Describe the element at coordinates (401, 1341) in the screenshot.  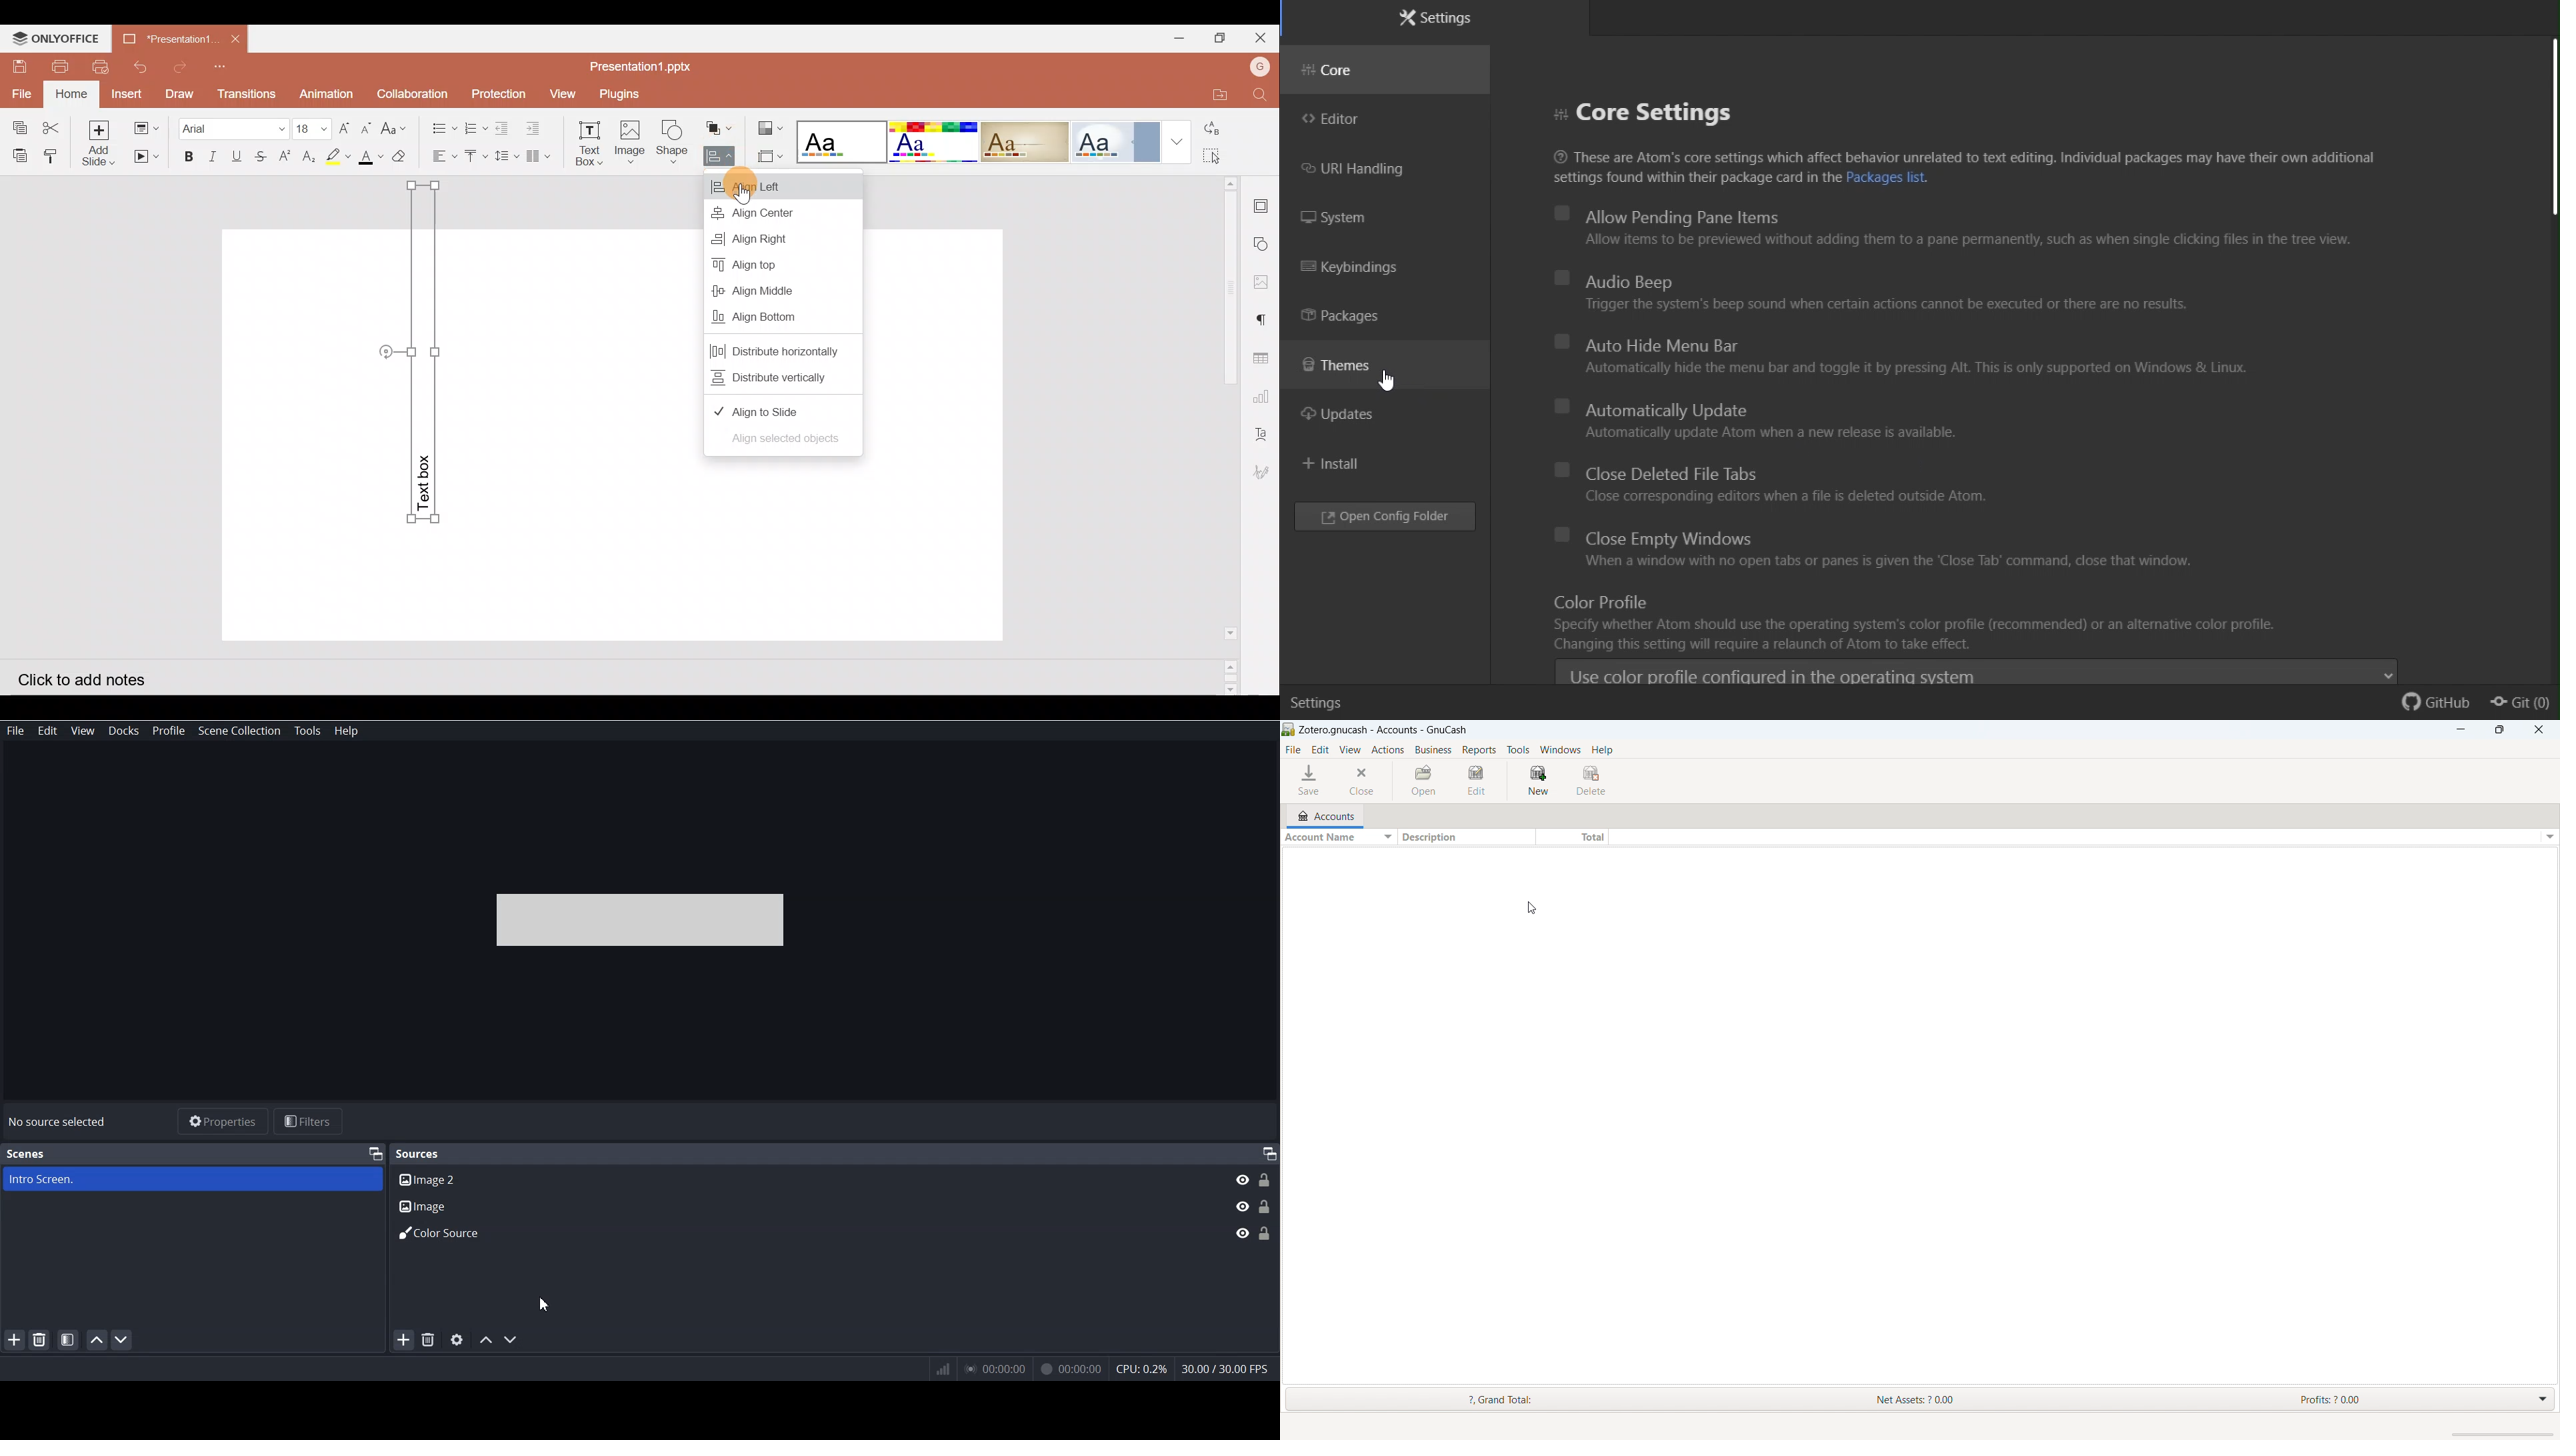
I see `Add Source` at that location.